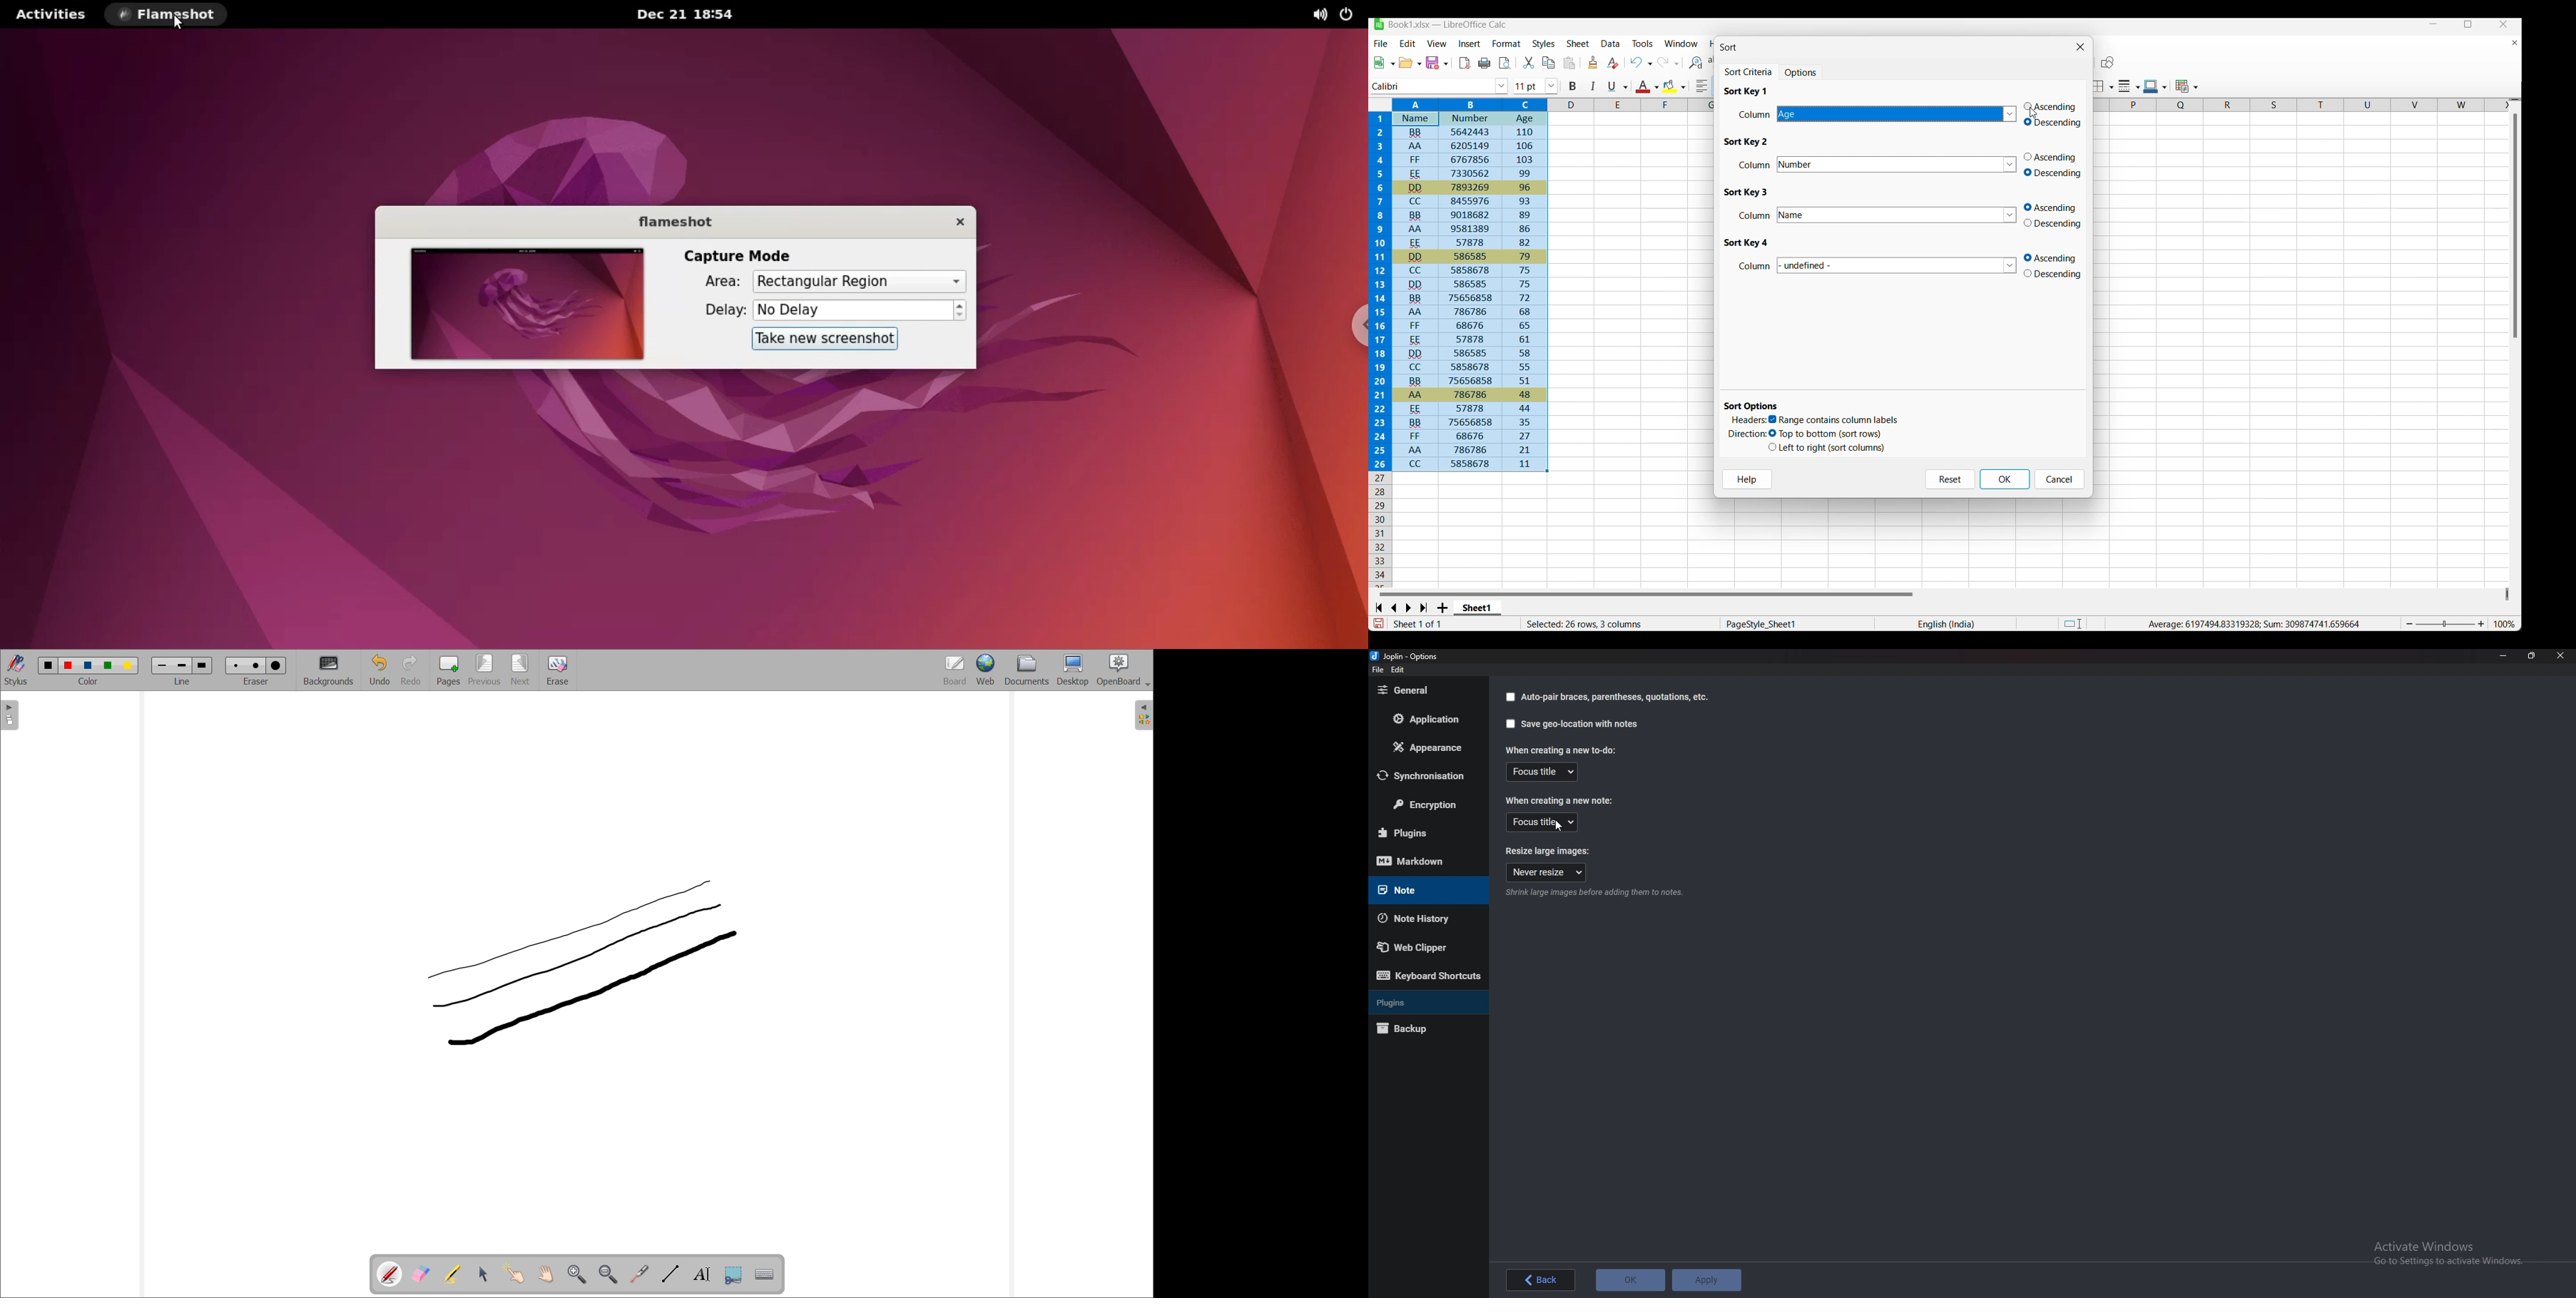 Image resolution: width=2576 pixels, height=1316 pixels. What do you see at coordinates (1573, 87) in the screenshot?
I see `Bold` at bounding box center [1573, 87].